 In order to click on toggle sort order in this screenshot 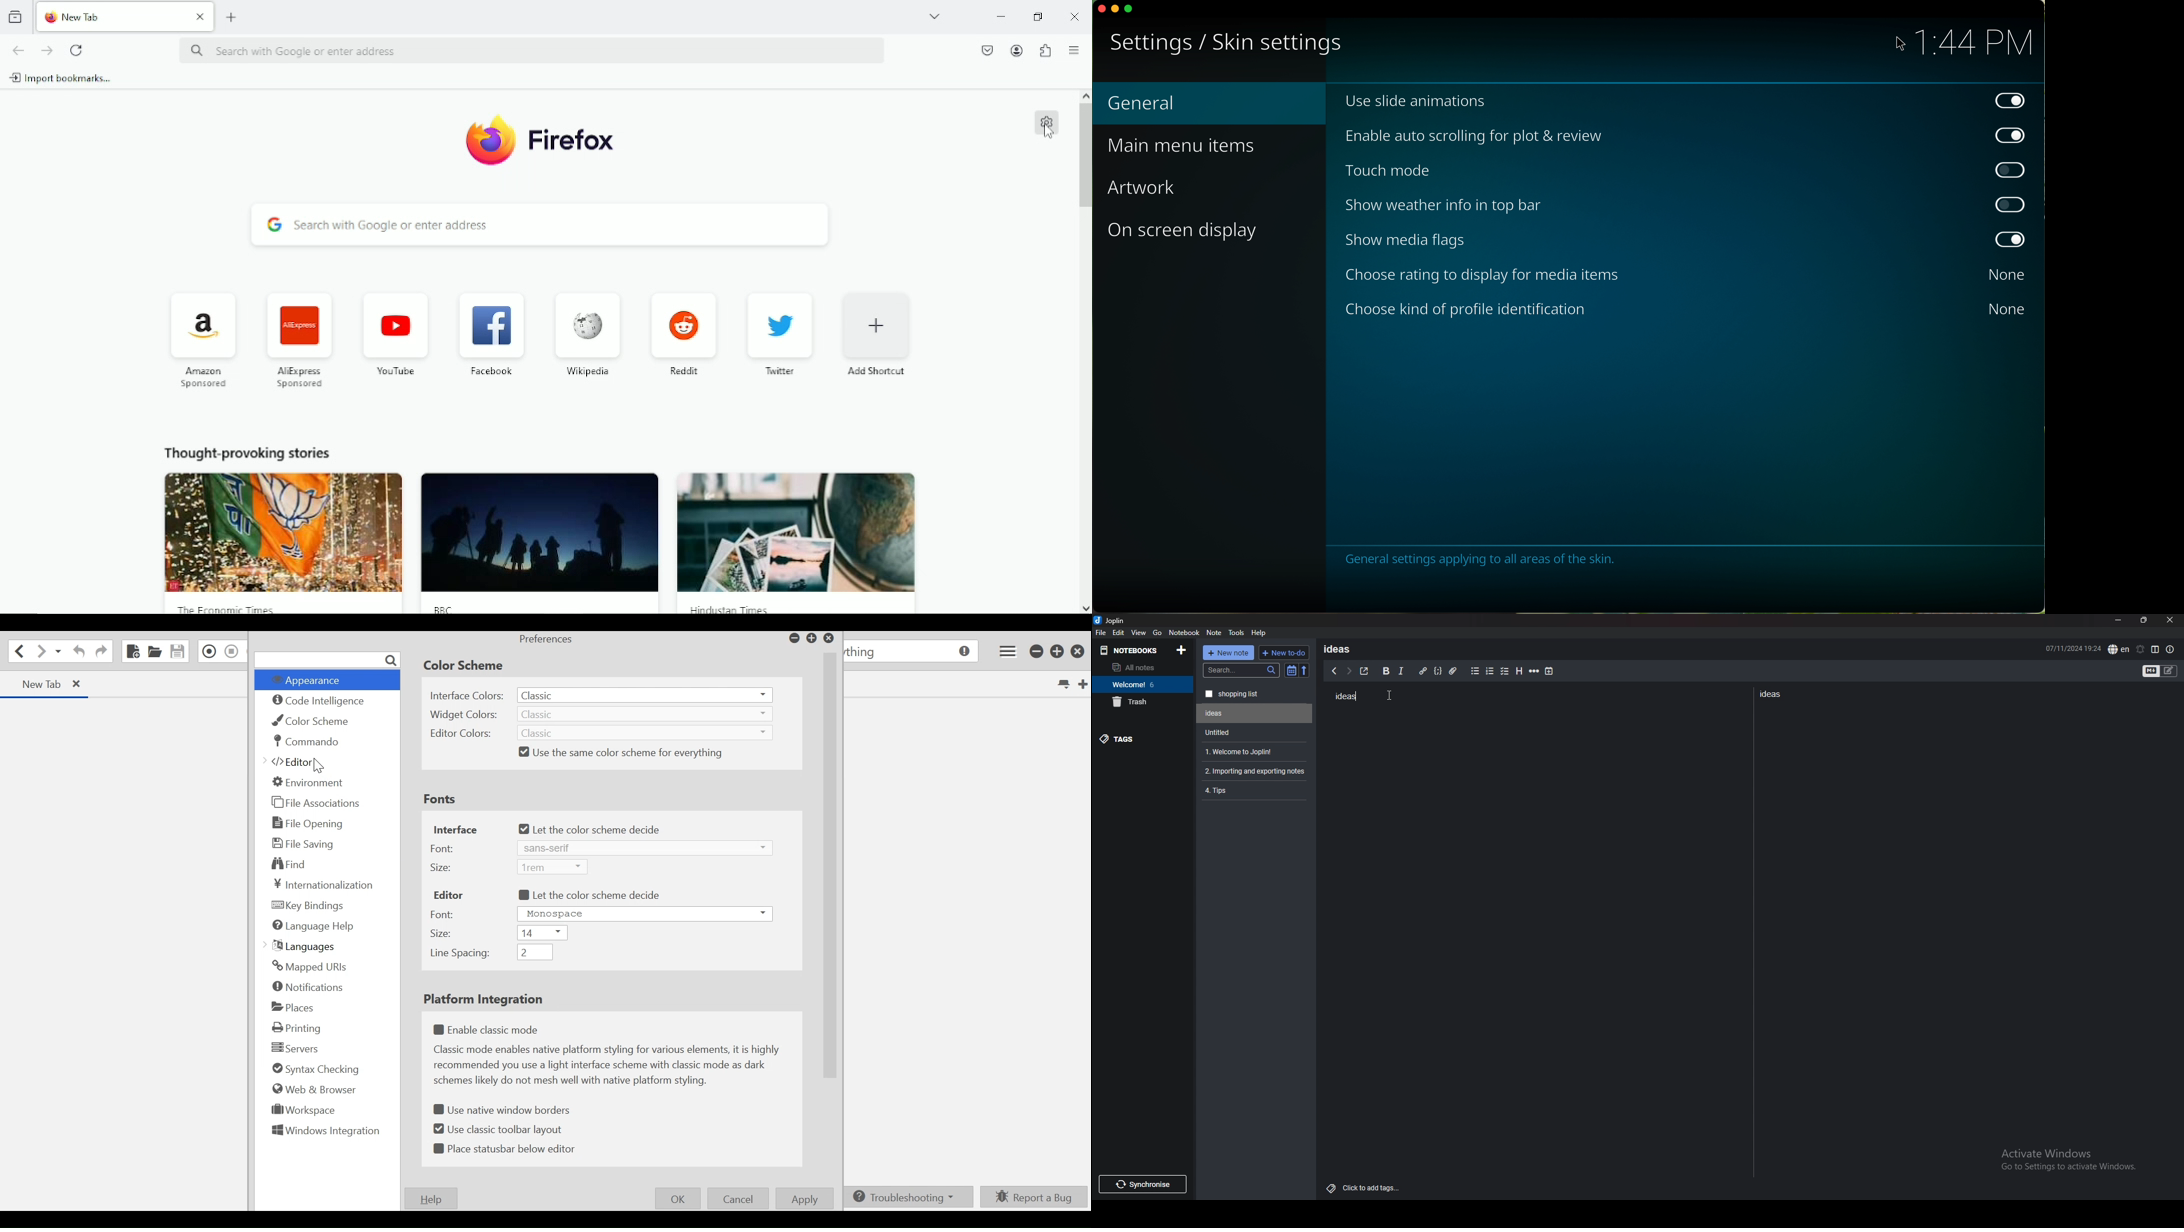, I will do `click(1292, 671)`.